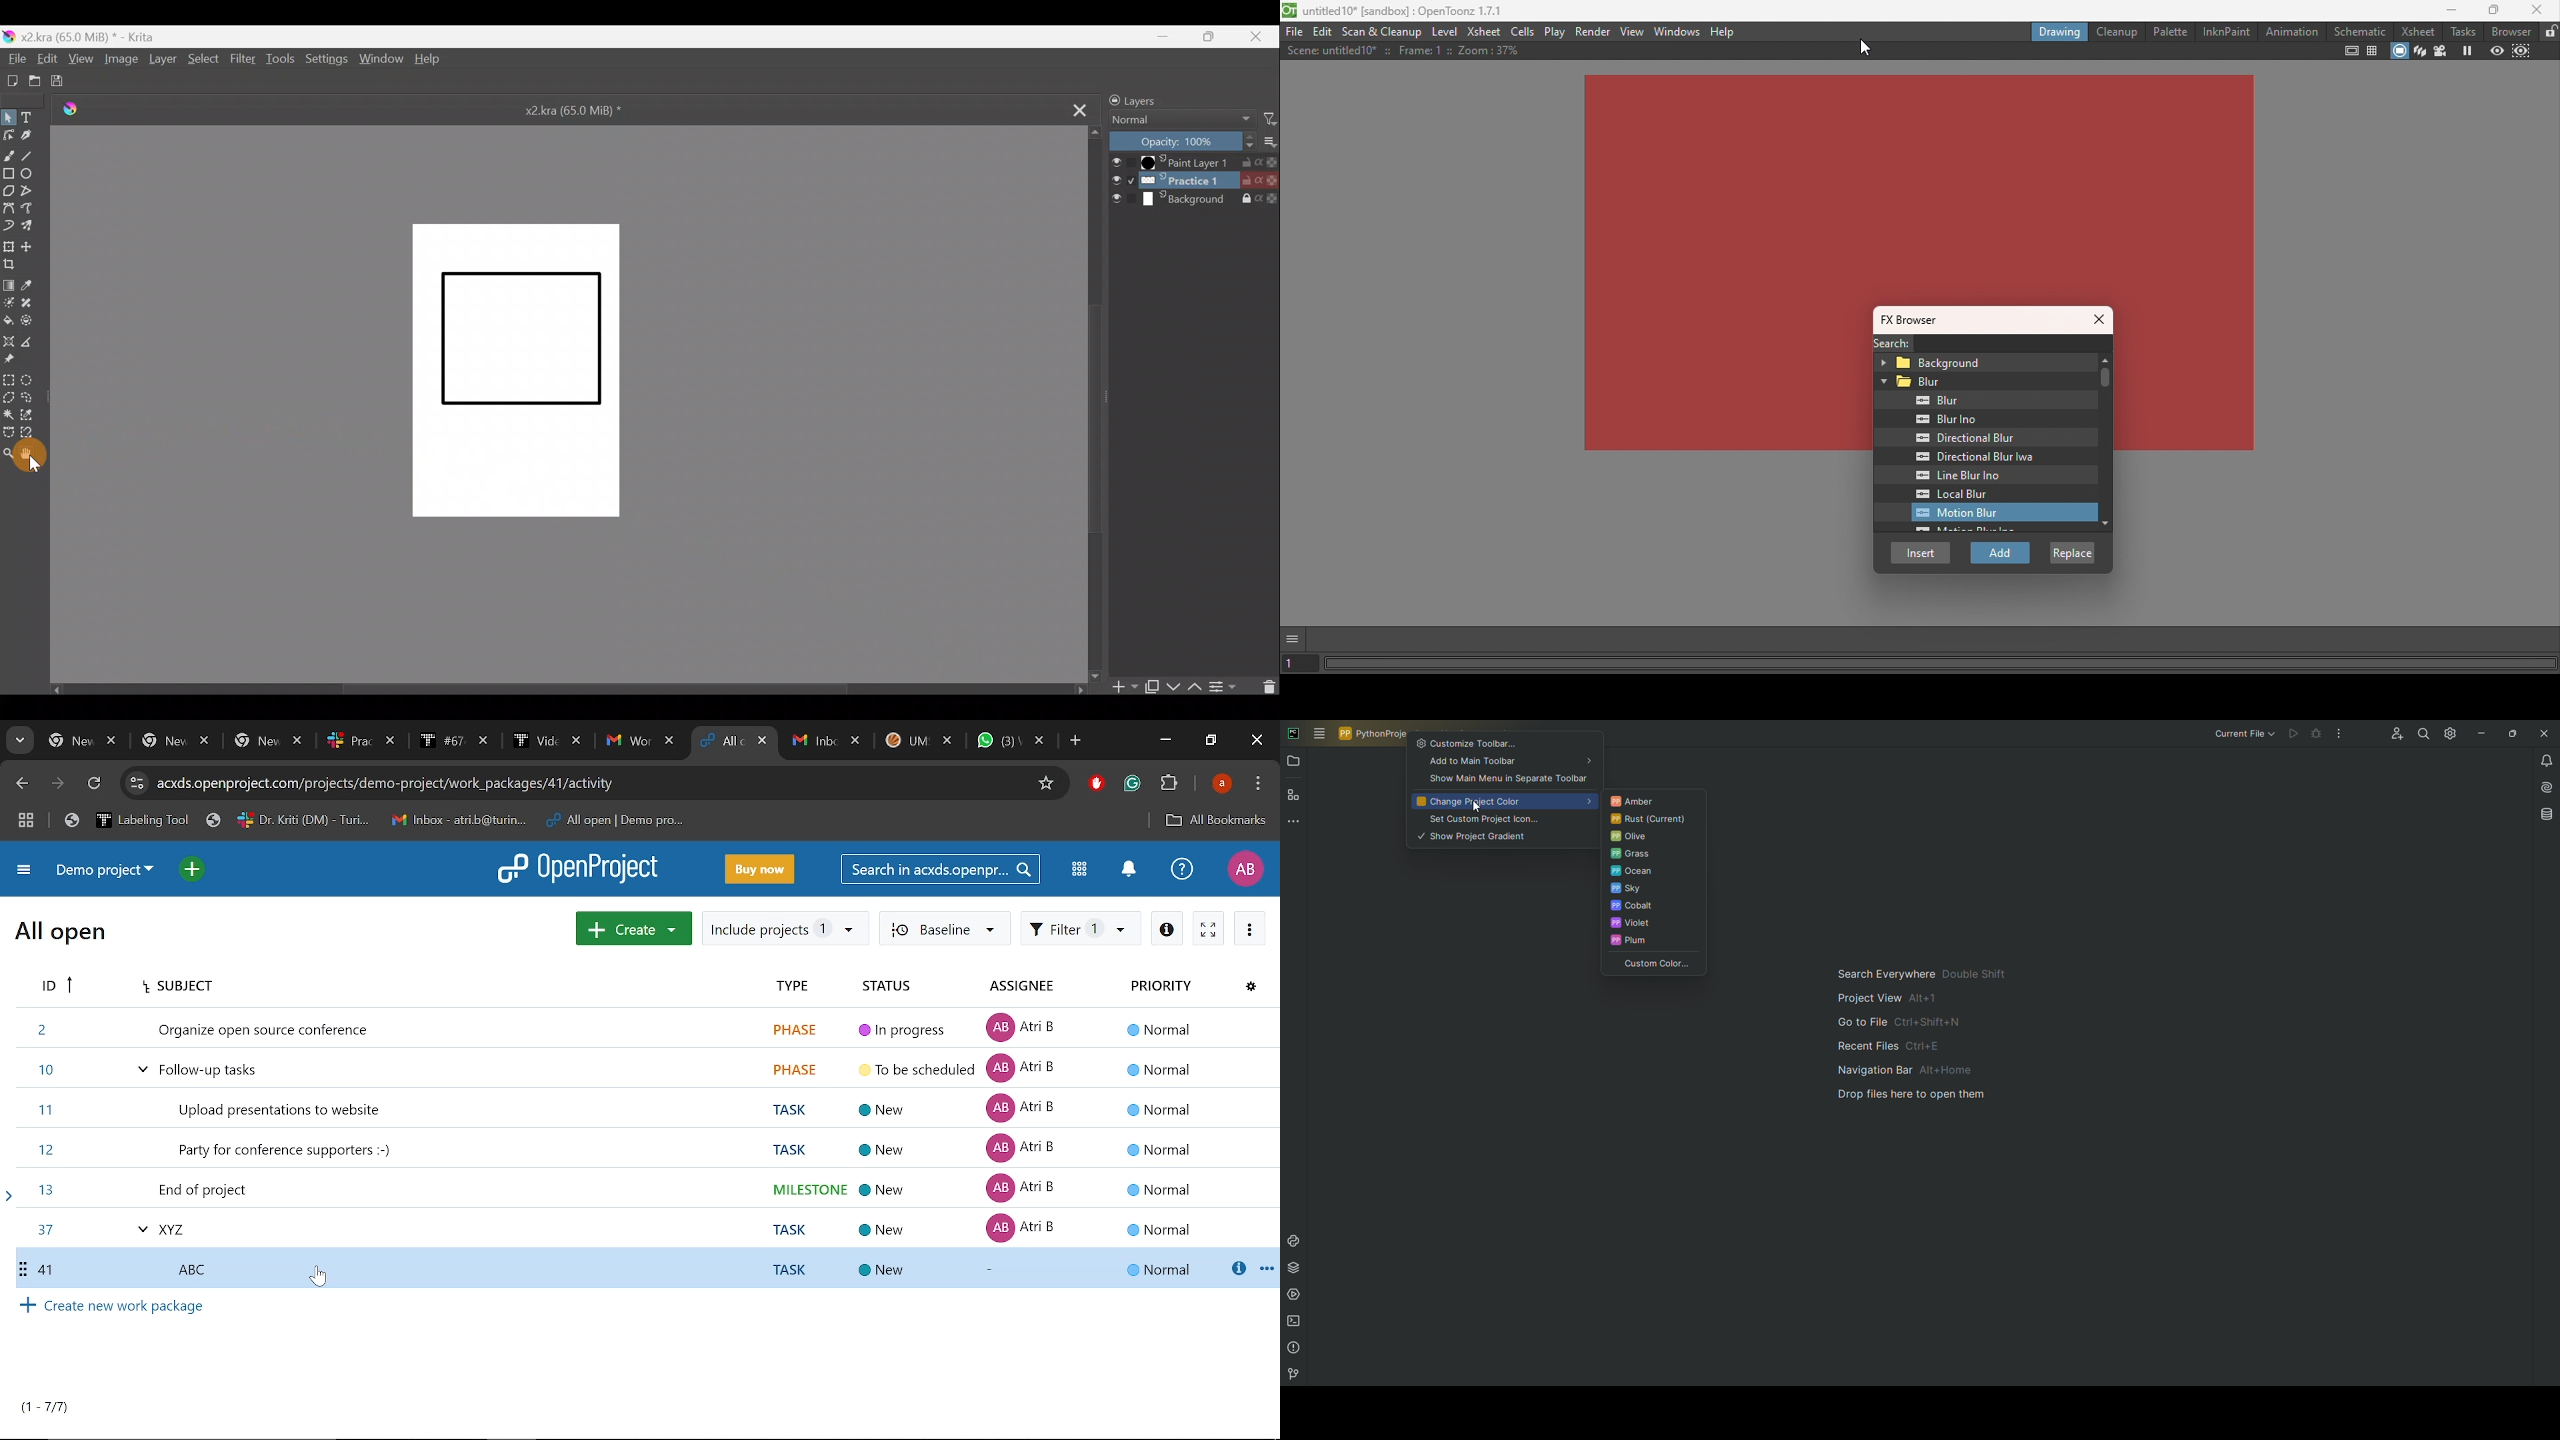 This screenshot has width=2576, height=1456. What do you see at coordinates (1209, 37) in the screenshot?
I see `Maximize` at bounding box center [1209, 37].